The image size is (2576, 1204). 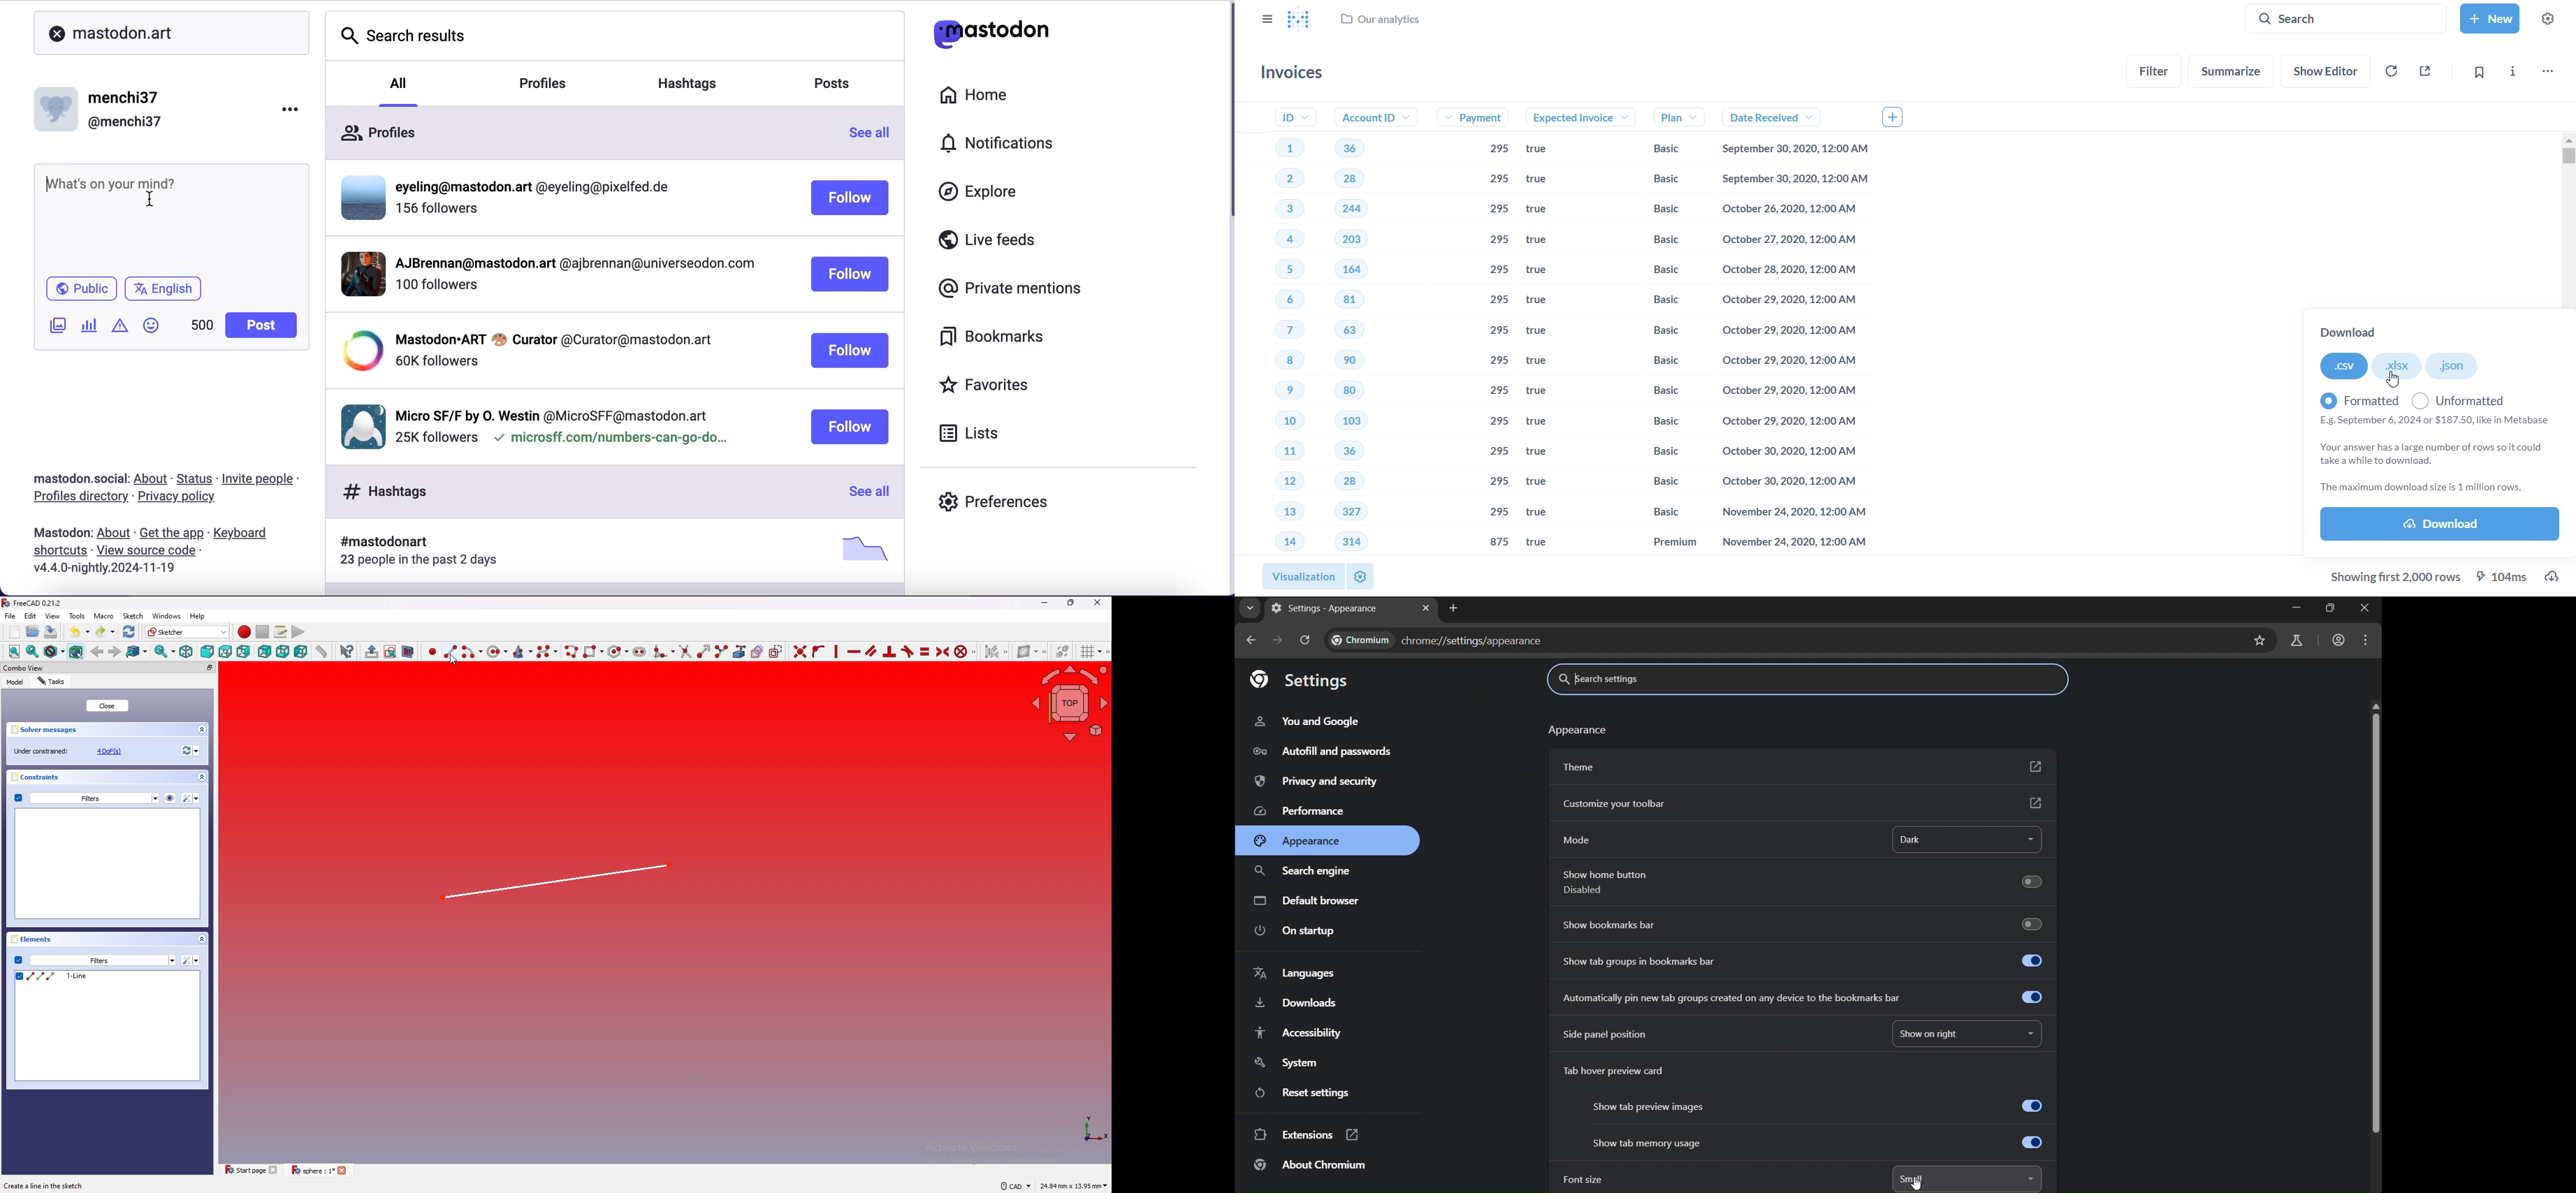 What do you see at coordinates (94, 797) in the screenshot?
I see `Filters` at bounding box center [94, 797].